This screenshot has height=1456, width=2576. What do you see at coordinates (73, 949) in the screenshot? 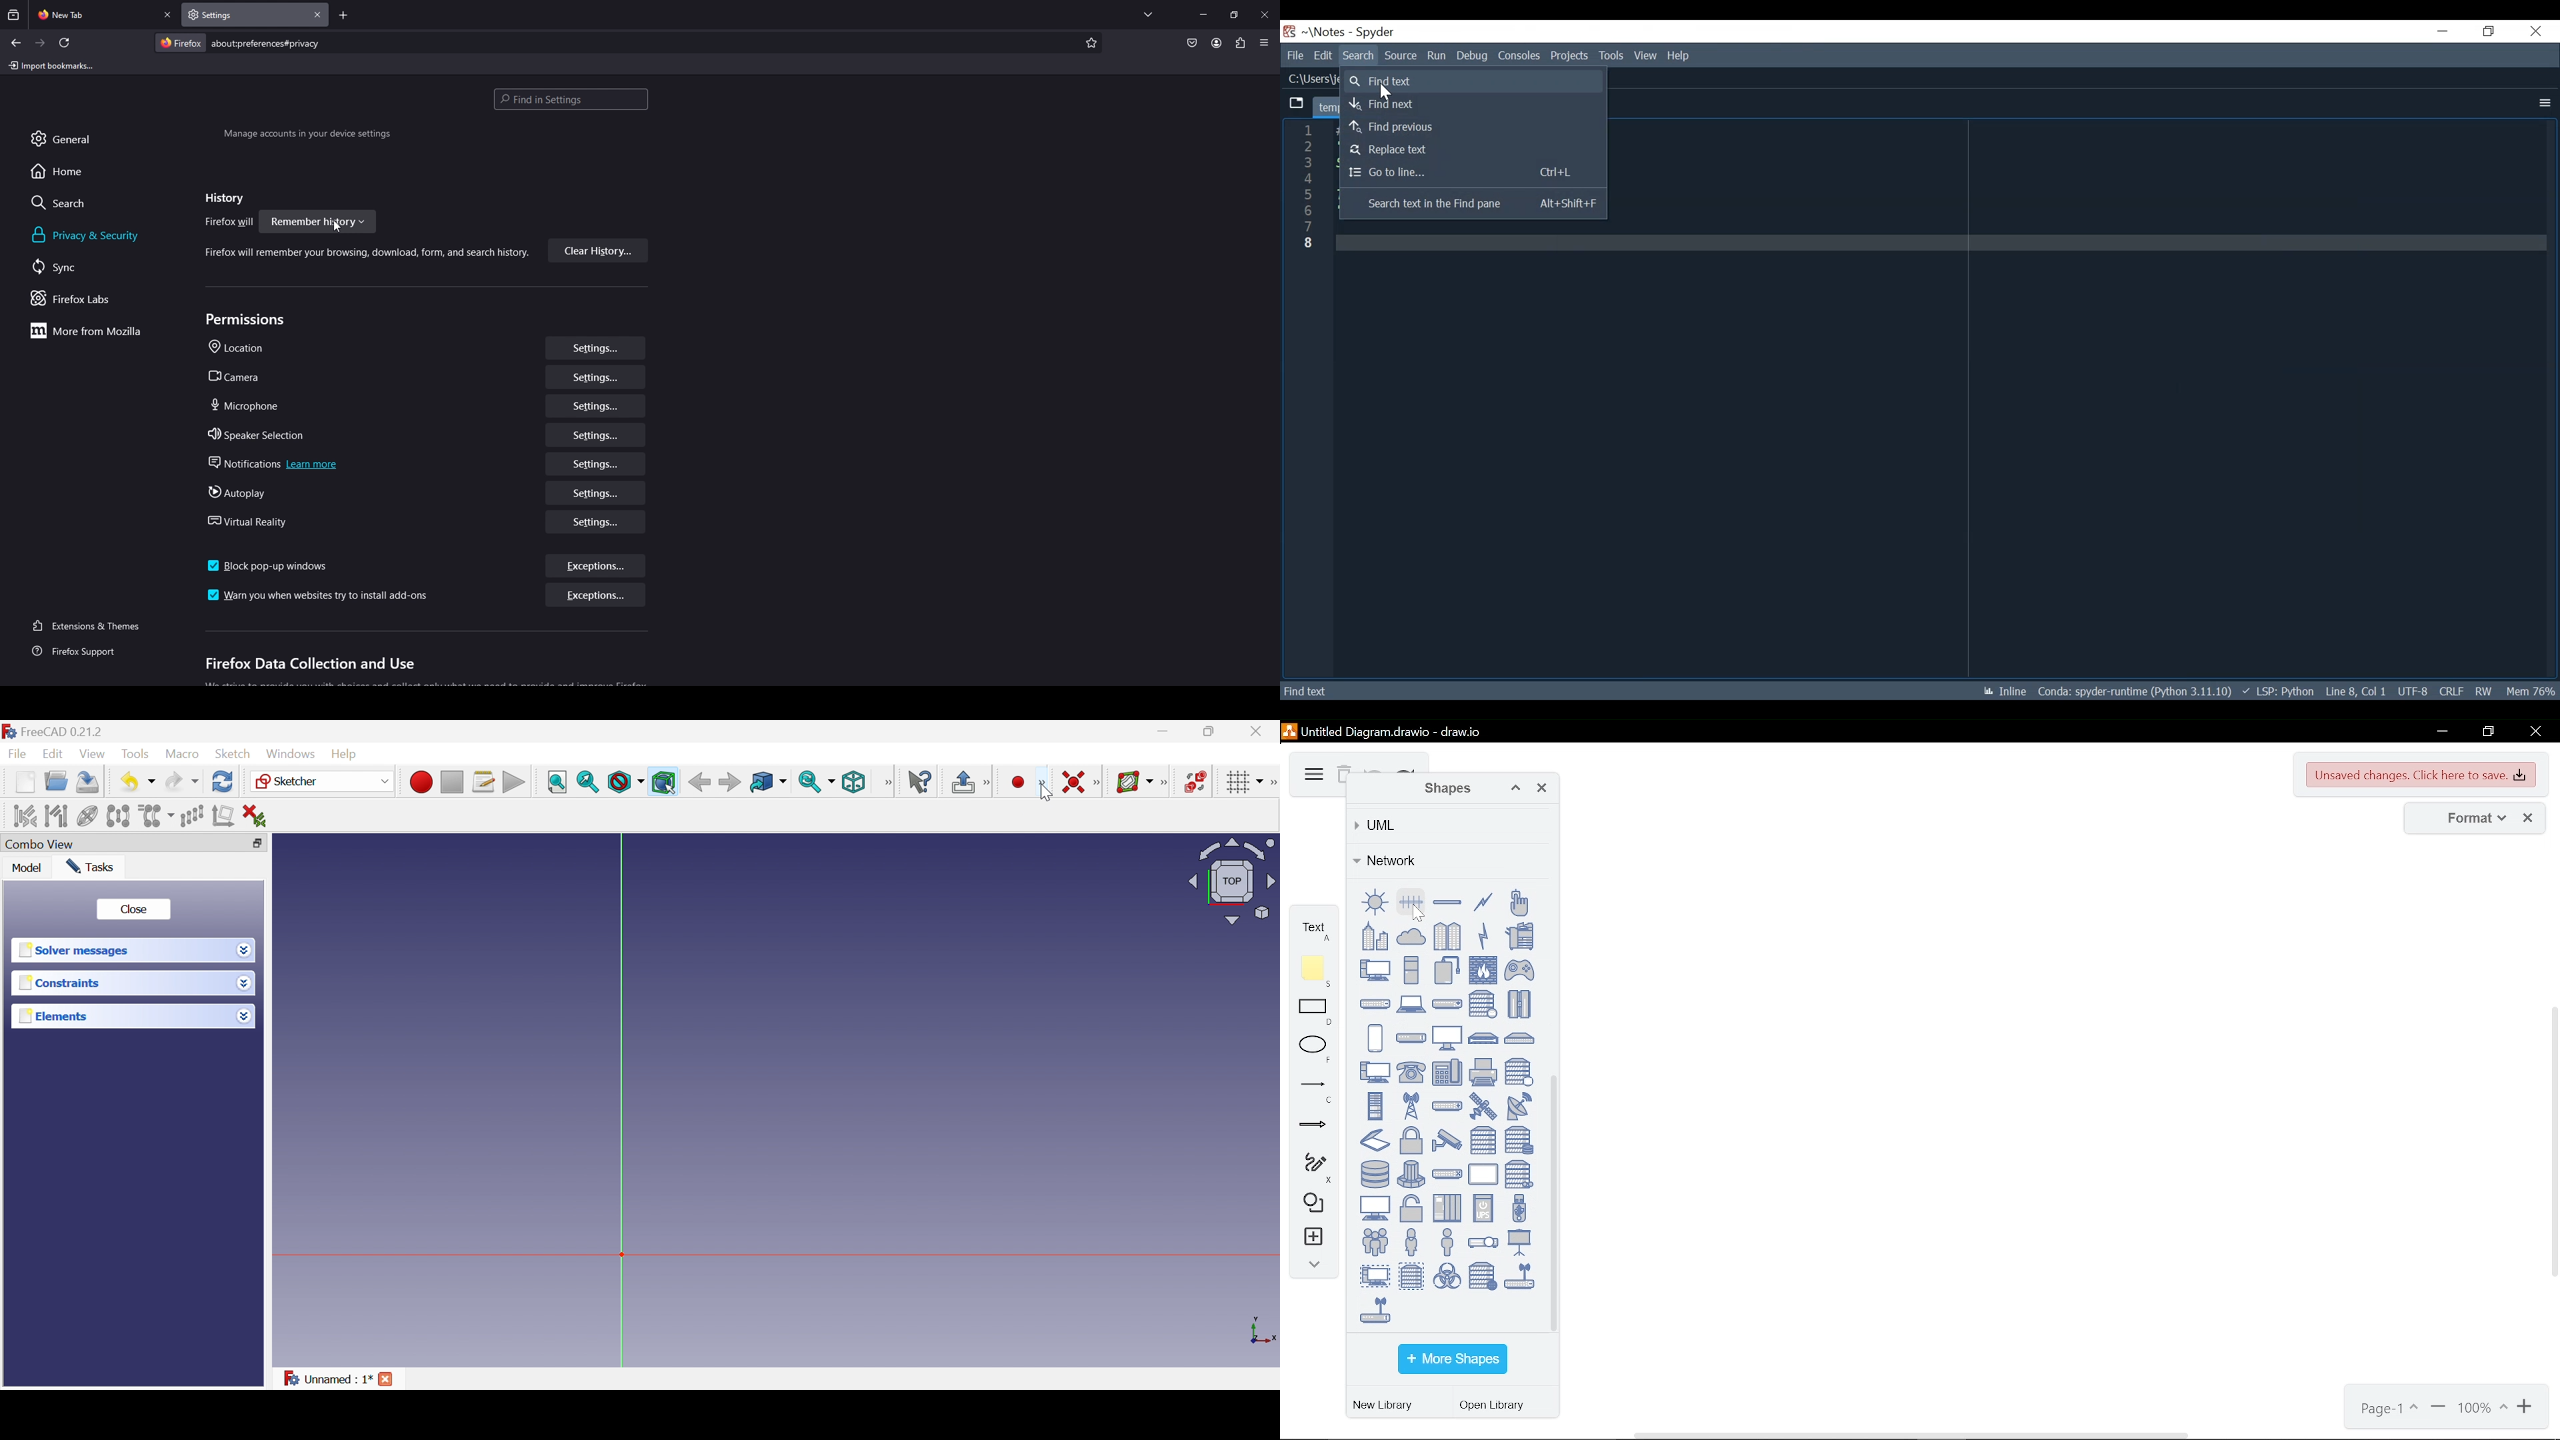
I see `Solver messages` at bounding box center [73, 949].